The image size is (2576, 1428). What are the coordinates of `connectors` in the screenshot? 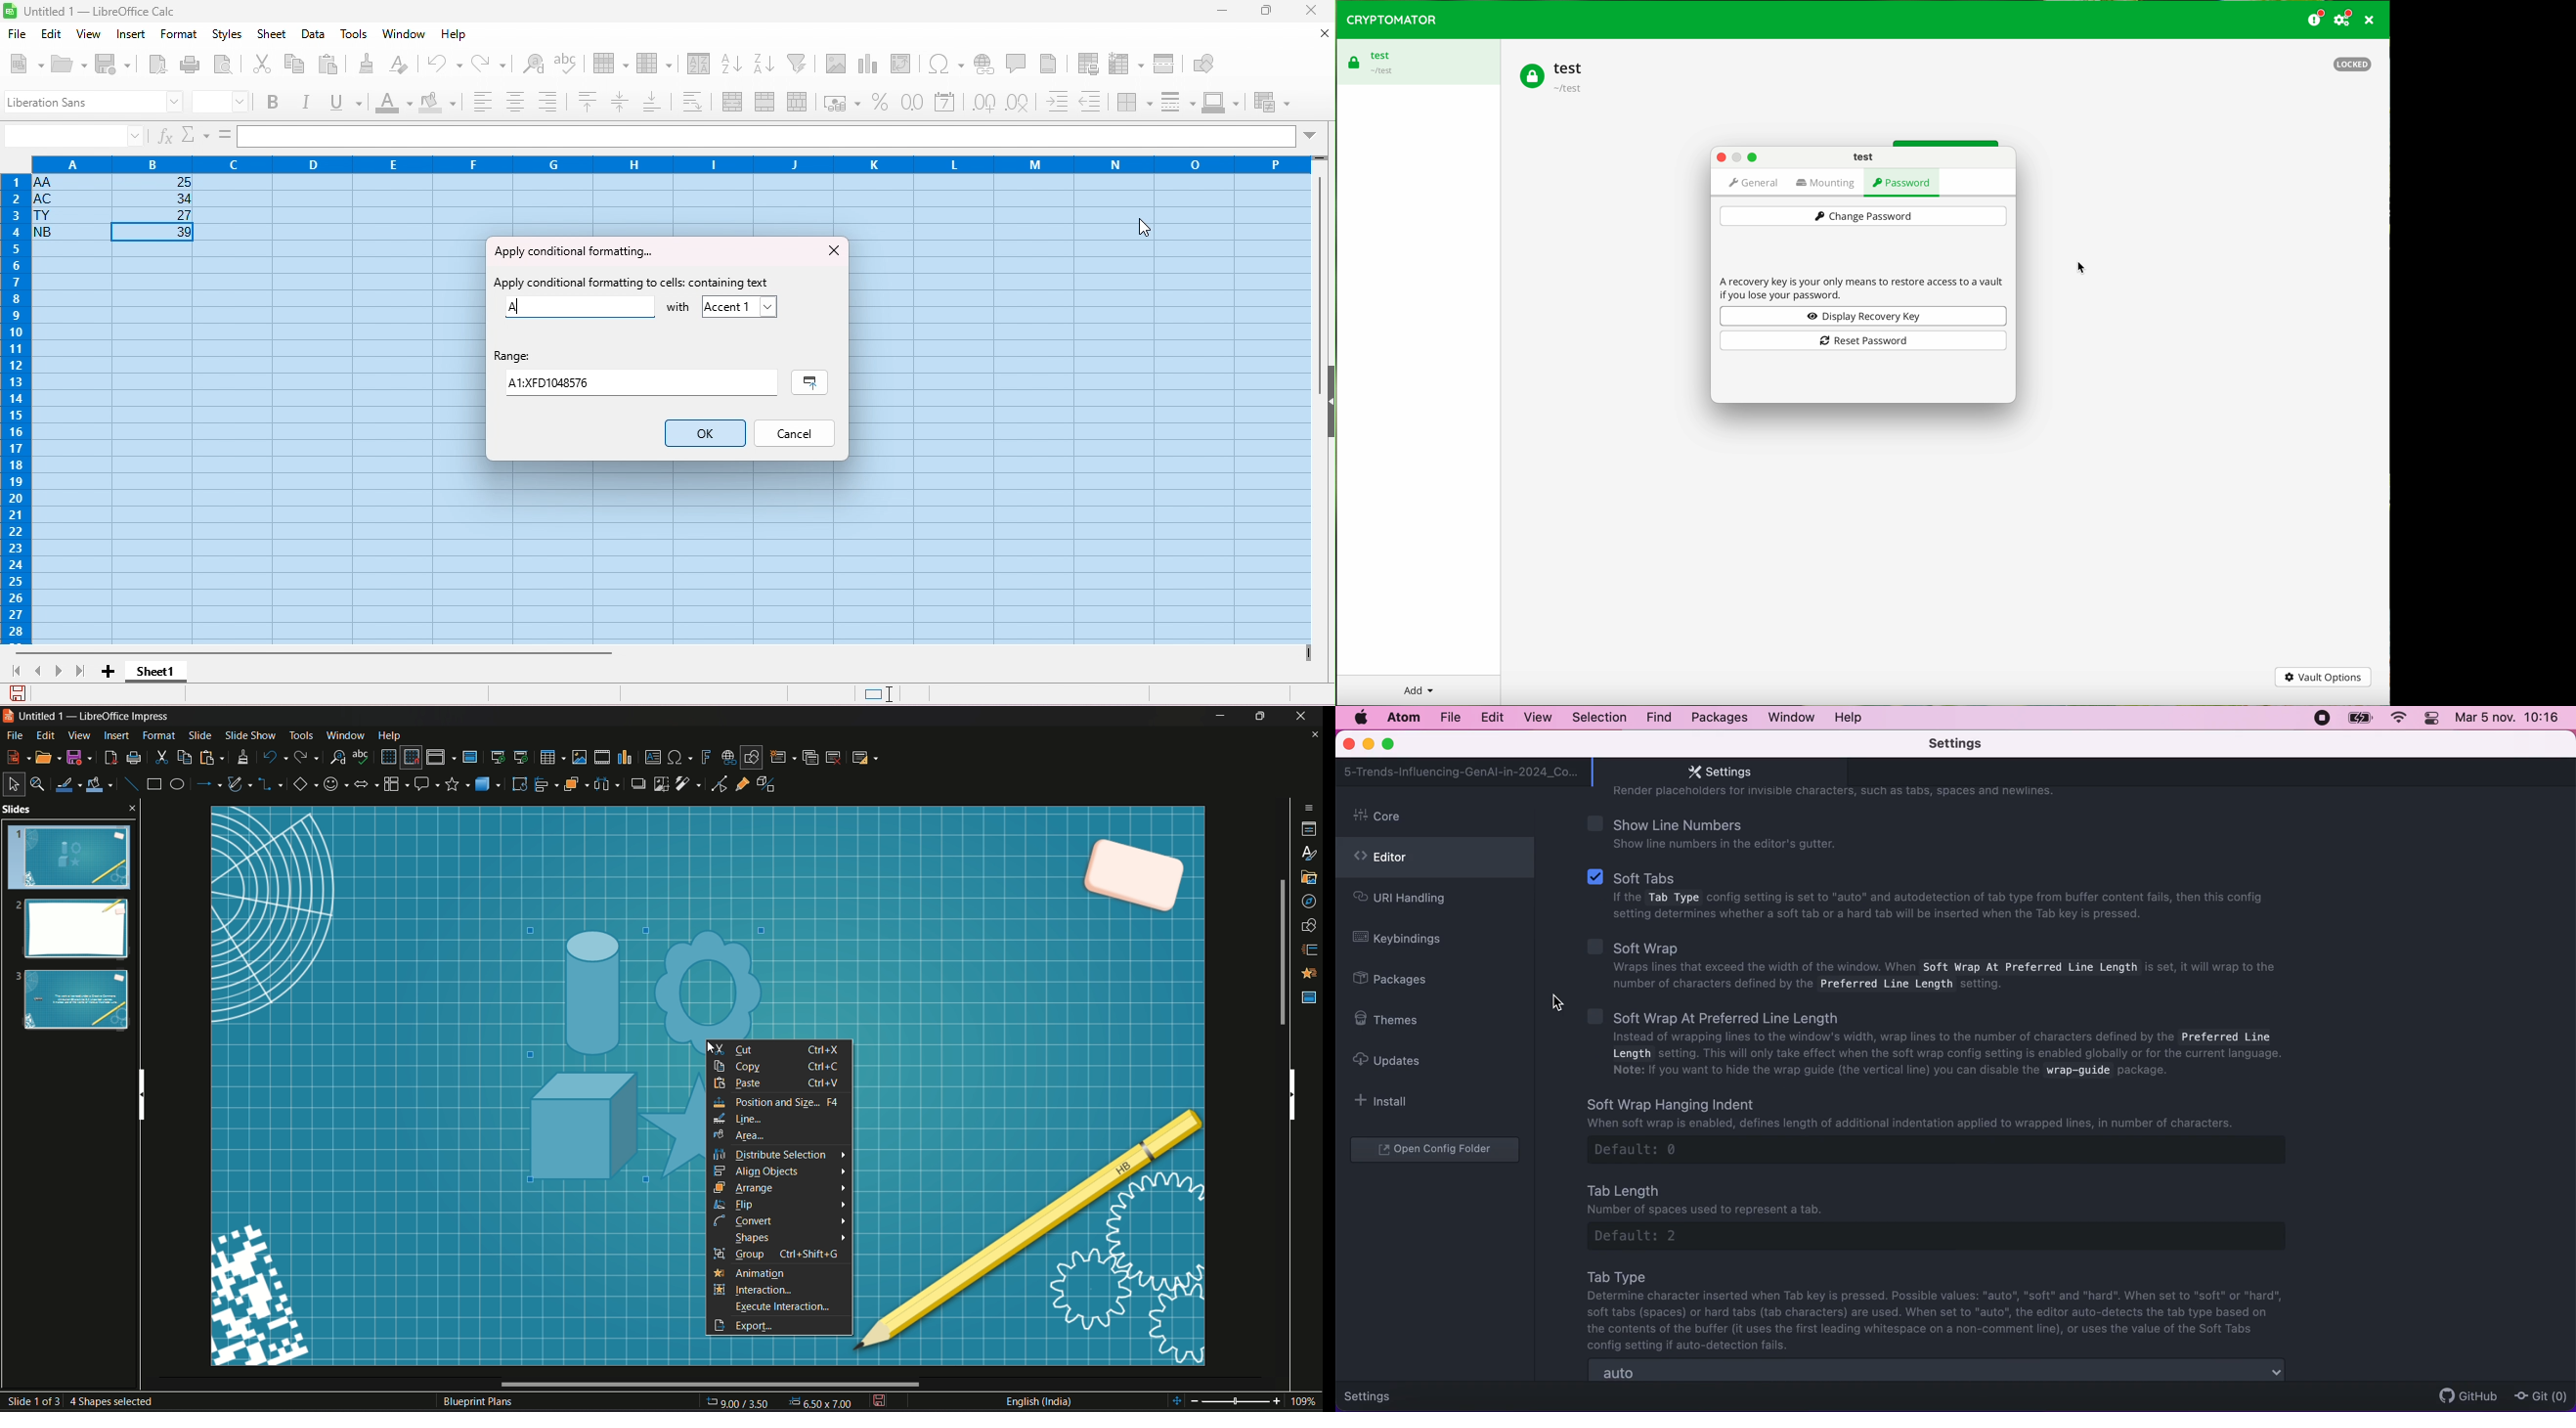 It's located at (271, 785).